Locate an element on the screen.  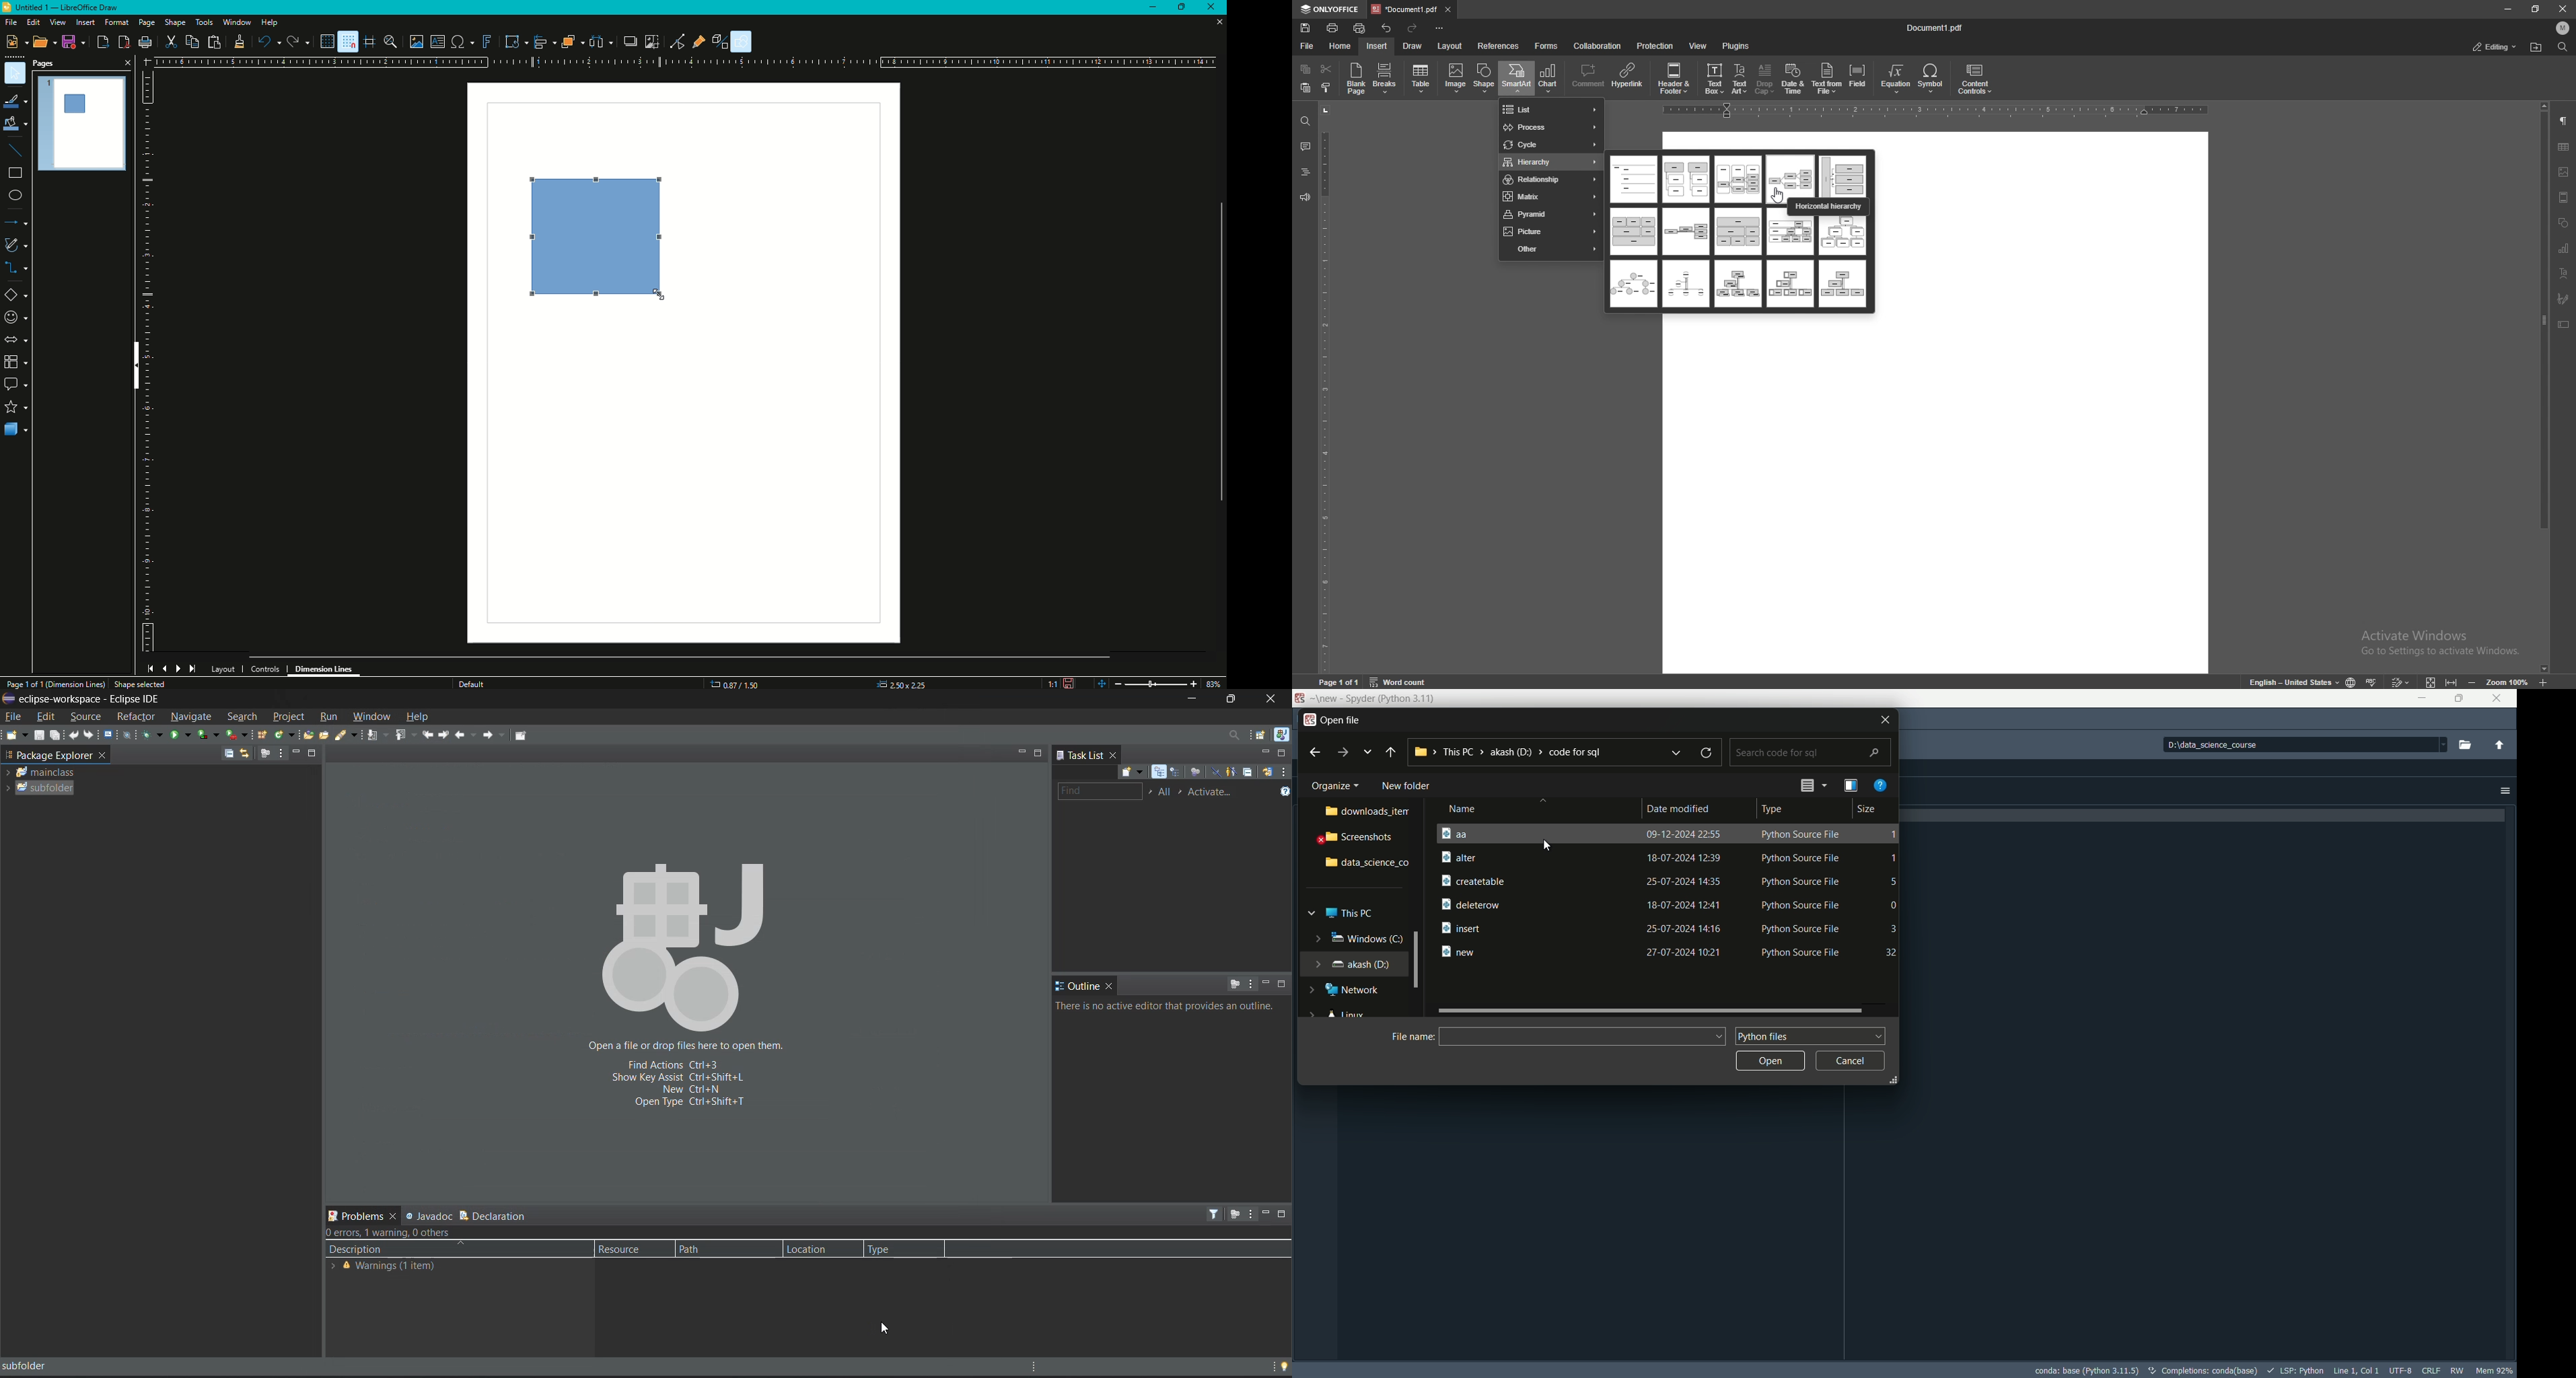
file 3 is located at coordinates (1668, 881).